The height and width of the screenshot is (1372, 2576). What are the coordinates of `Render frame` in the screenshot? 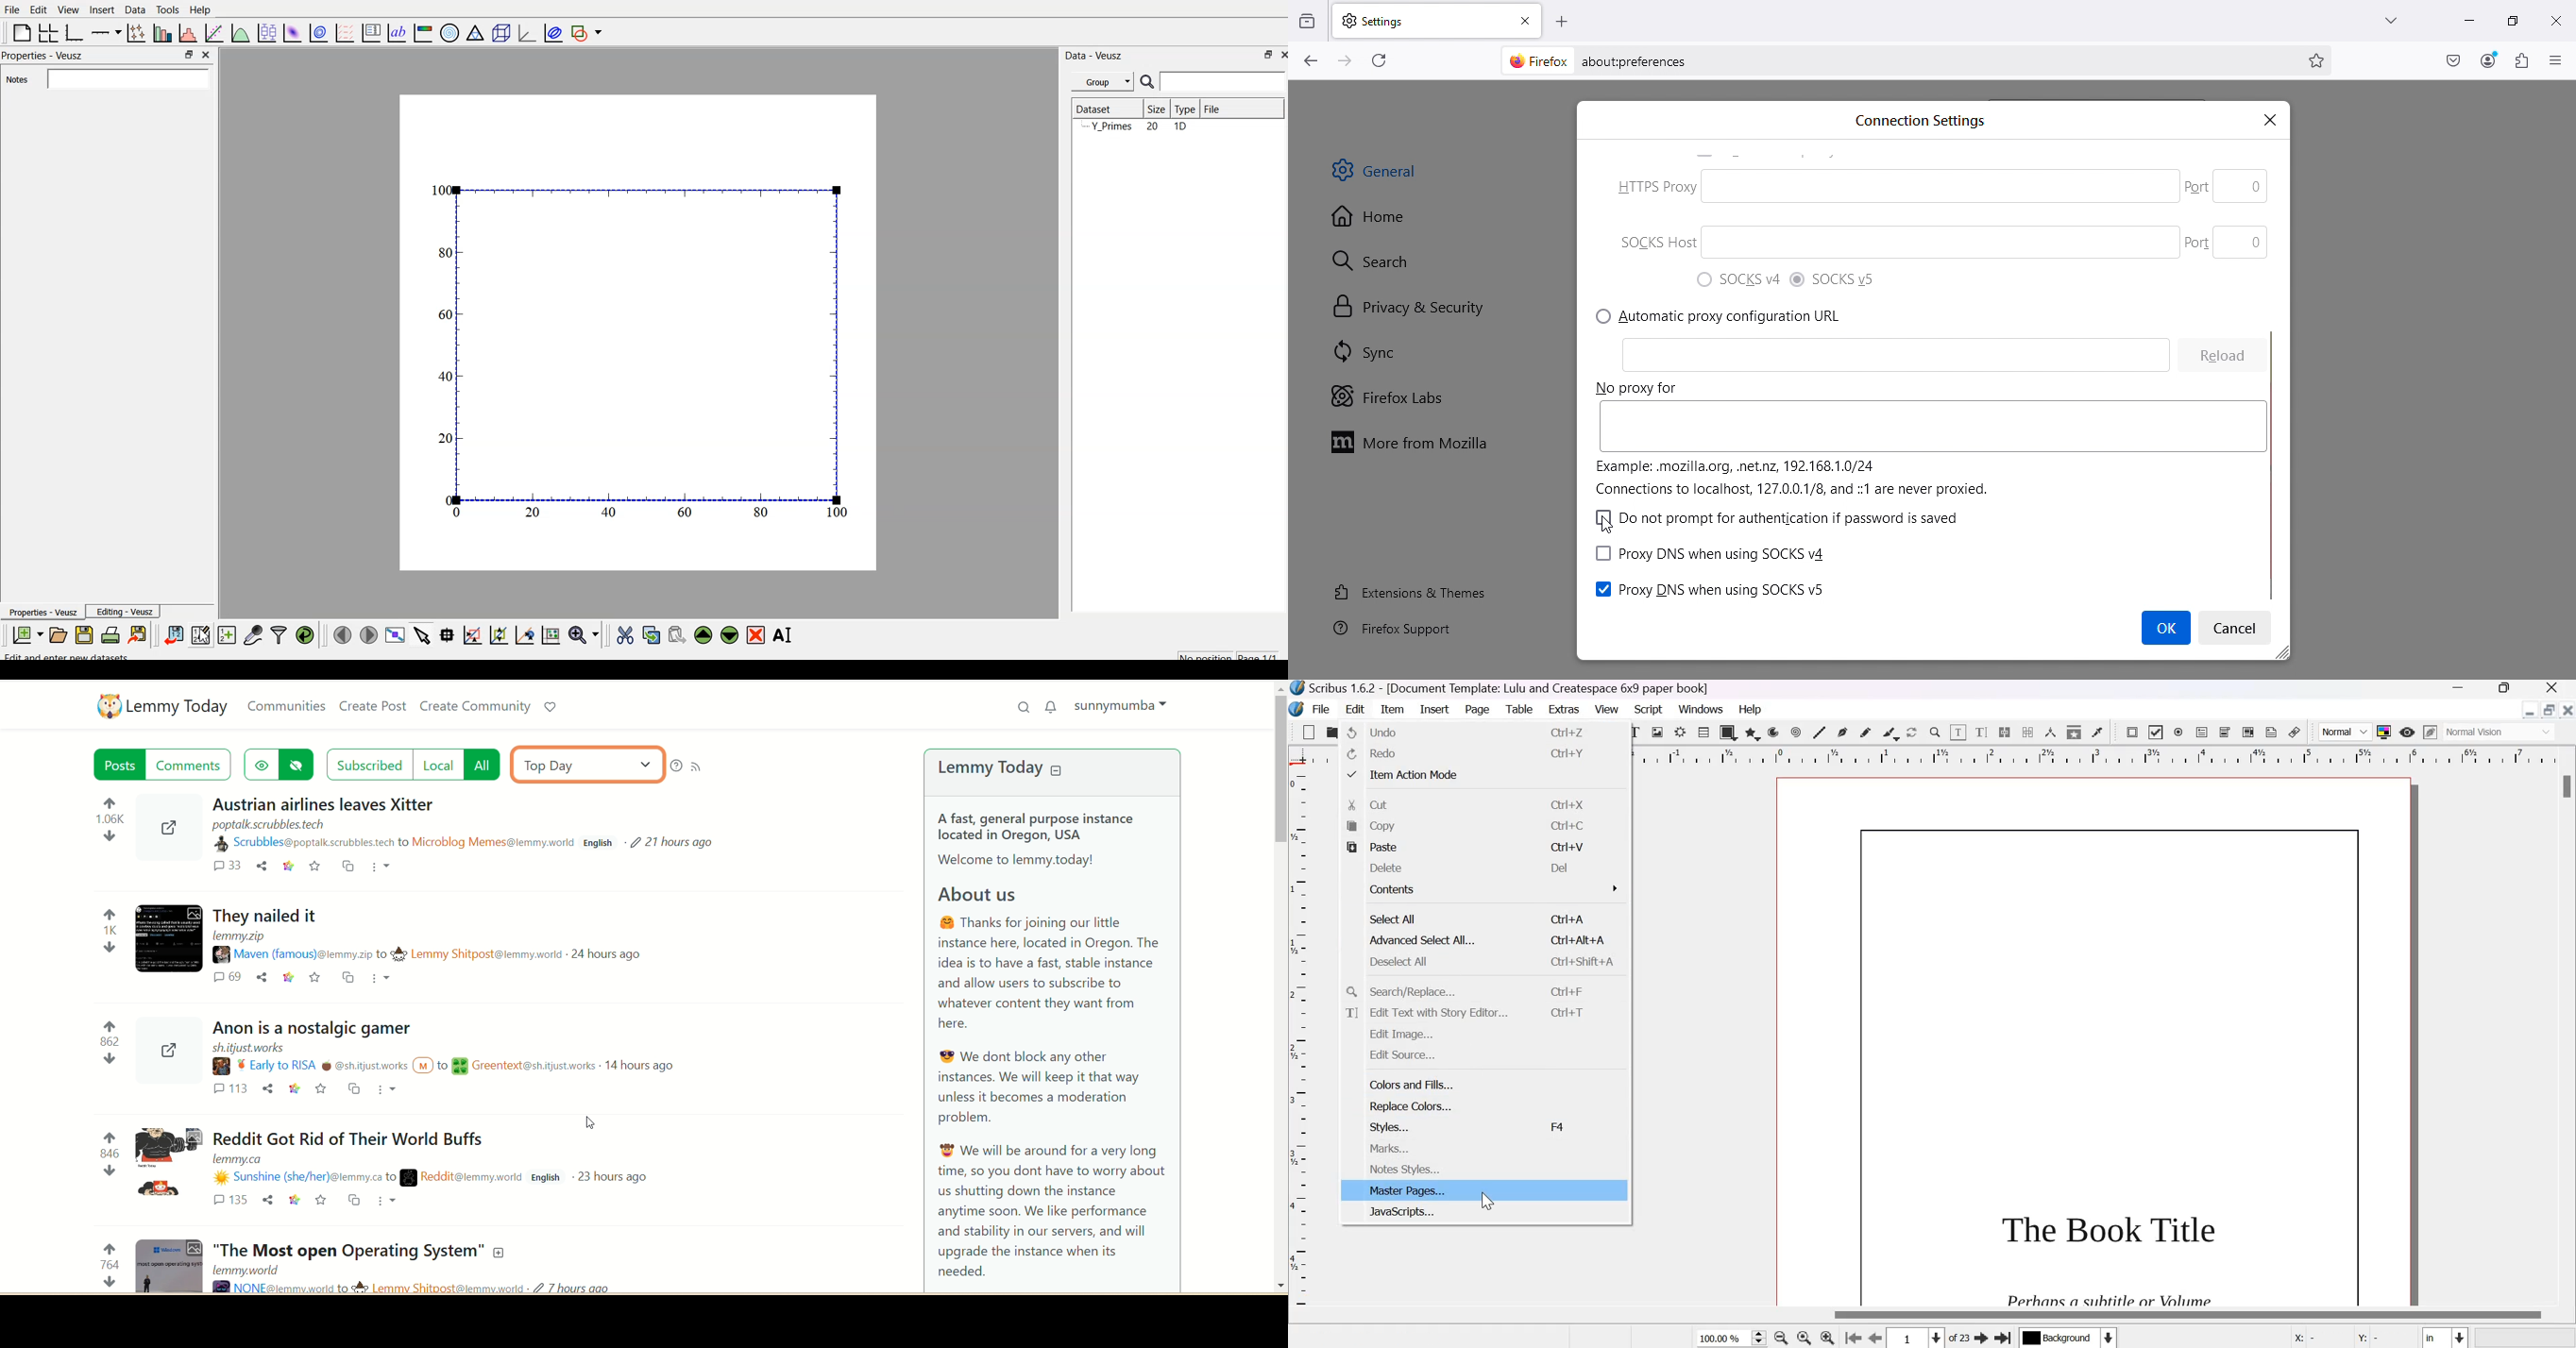 It's located at (1680, 733).